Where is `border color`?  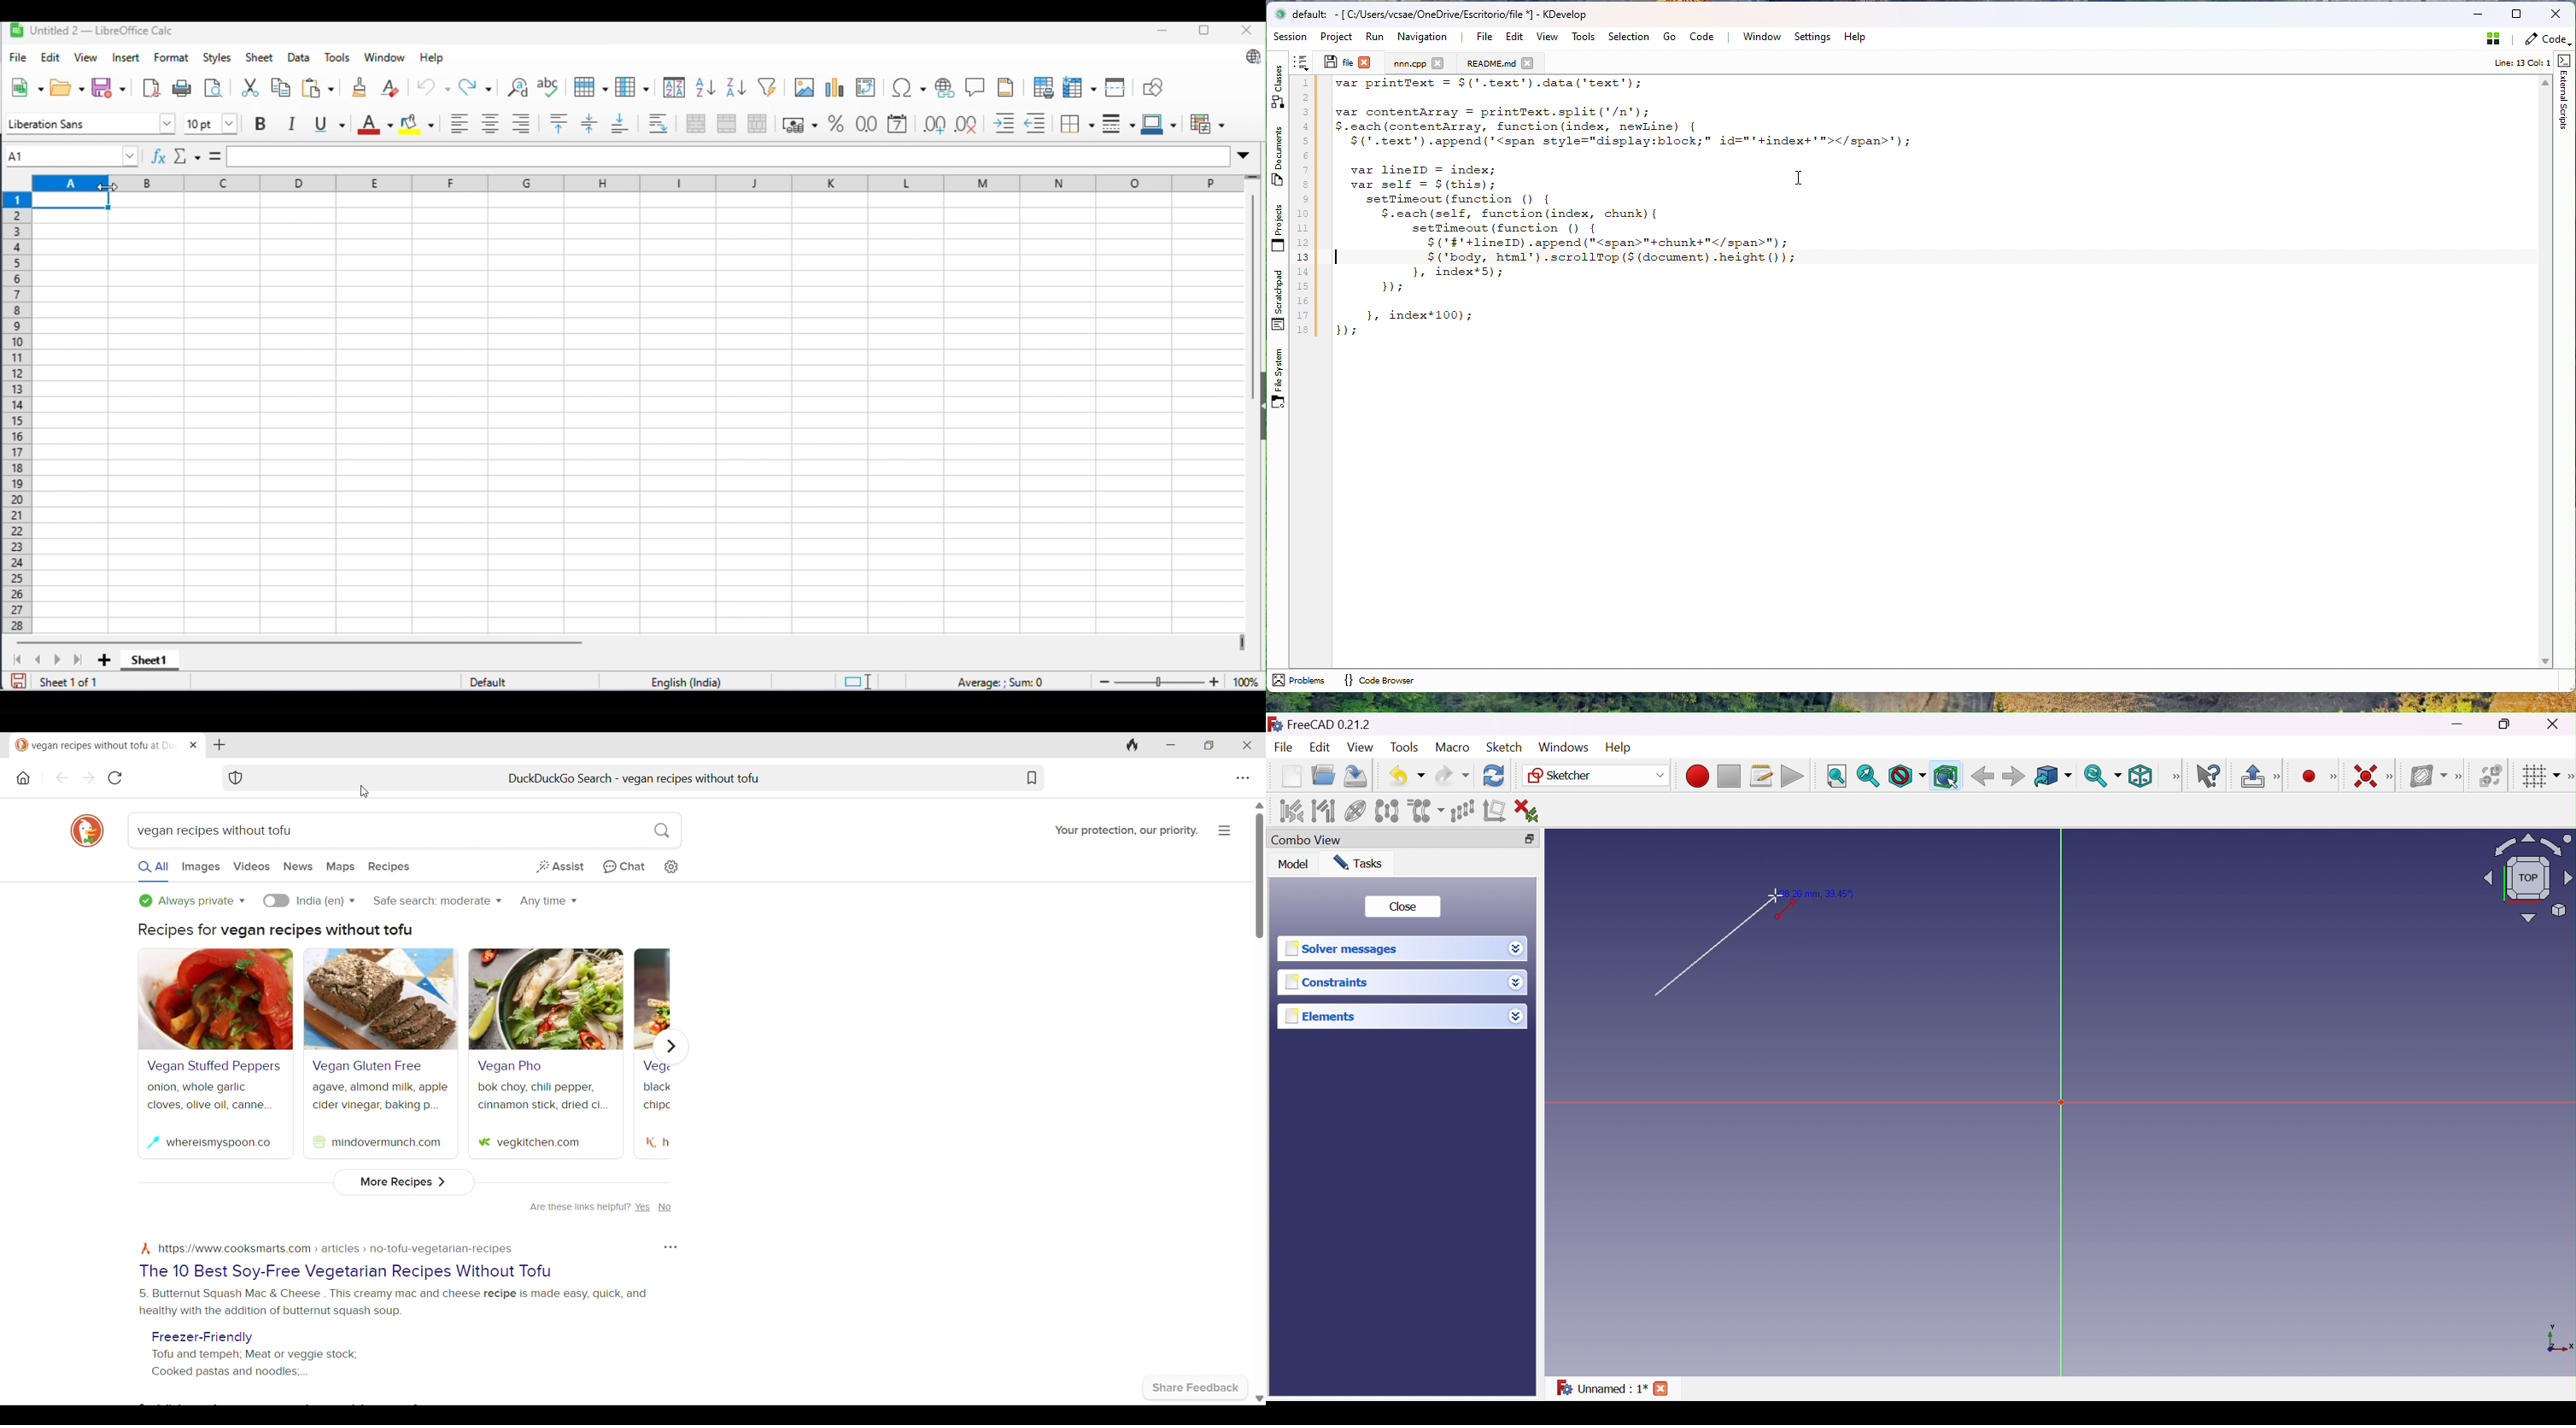
border color is located at coordinates (1160, 122).